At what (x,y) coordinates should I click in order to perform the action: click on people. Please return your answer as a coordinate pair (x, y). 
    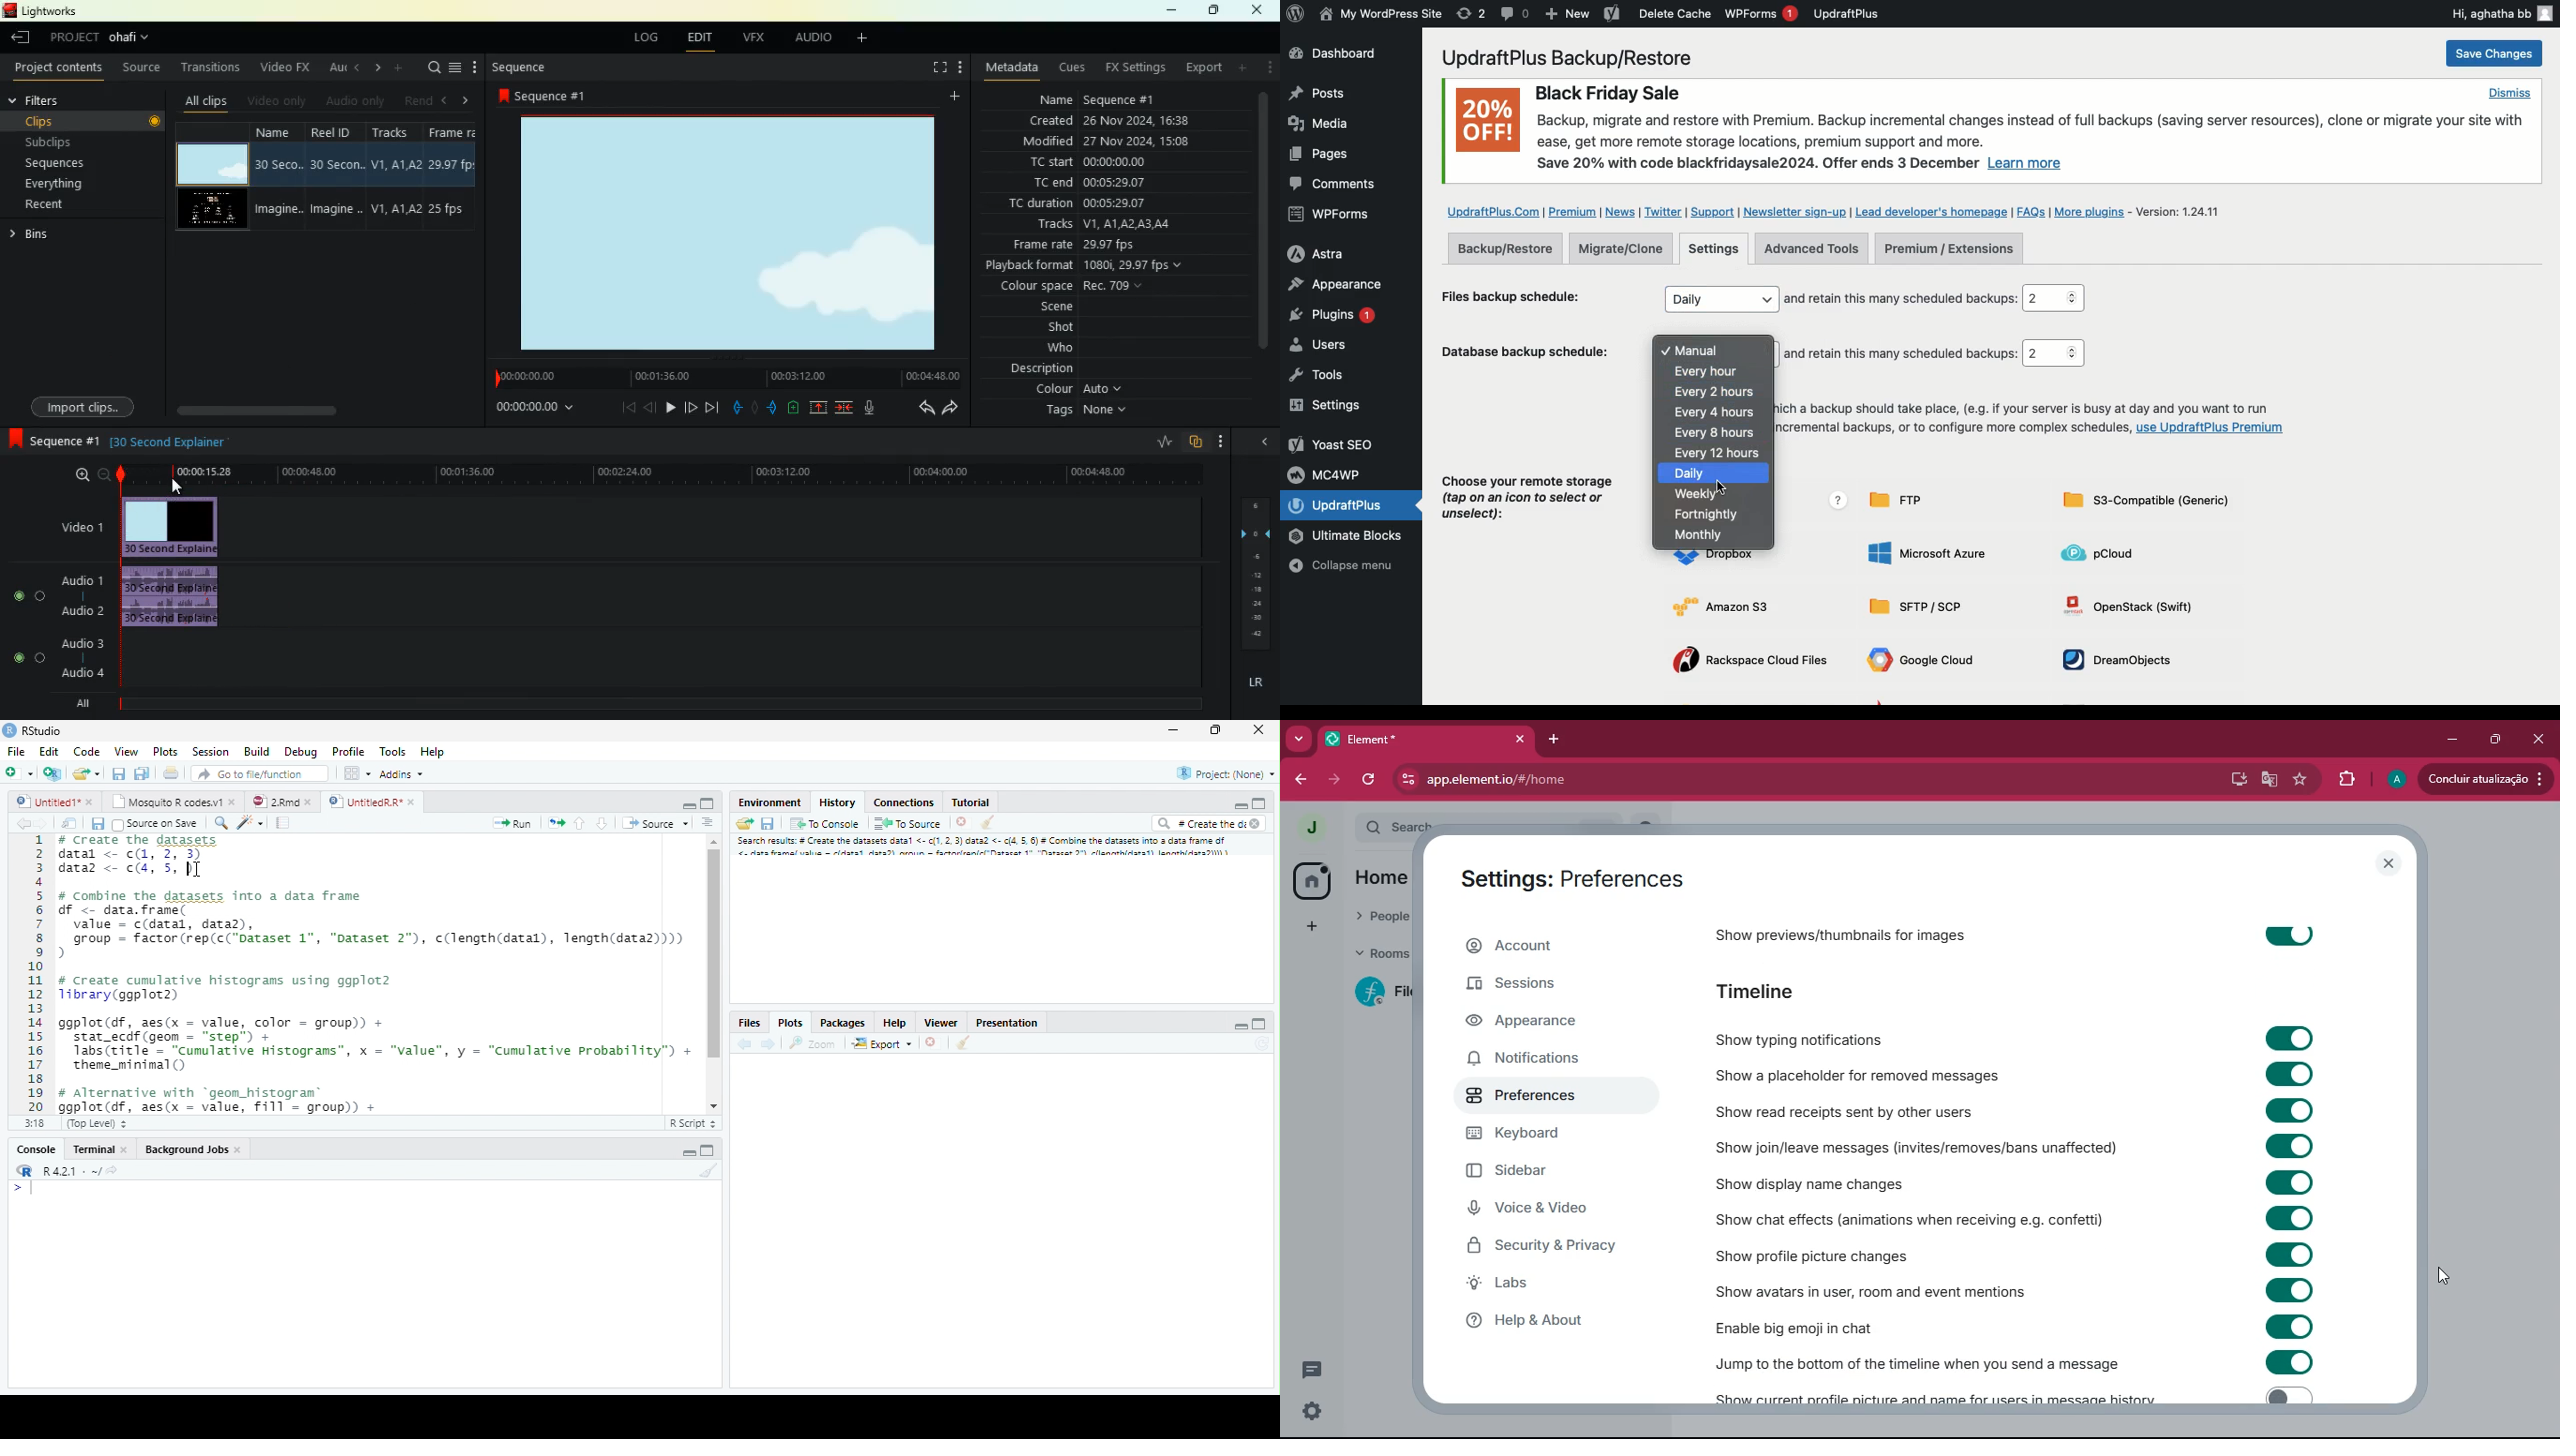
    Looking at the image, I should click on (1381, 918).